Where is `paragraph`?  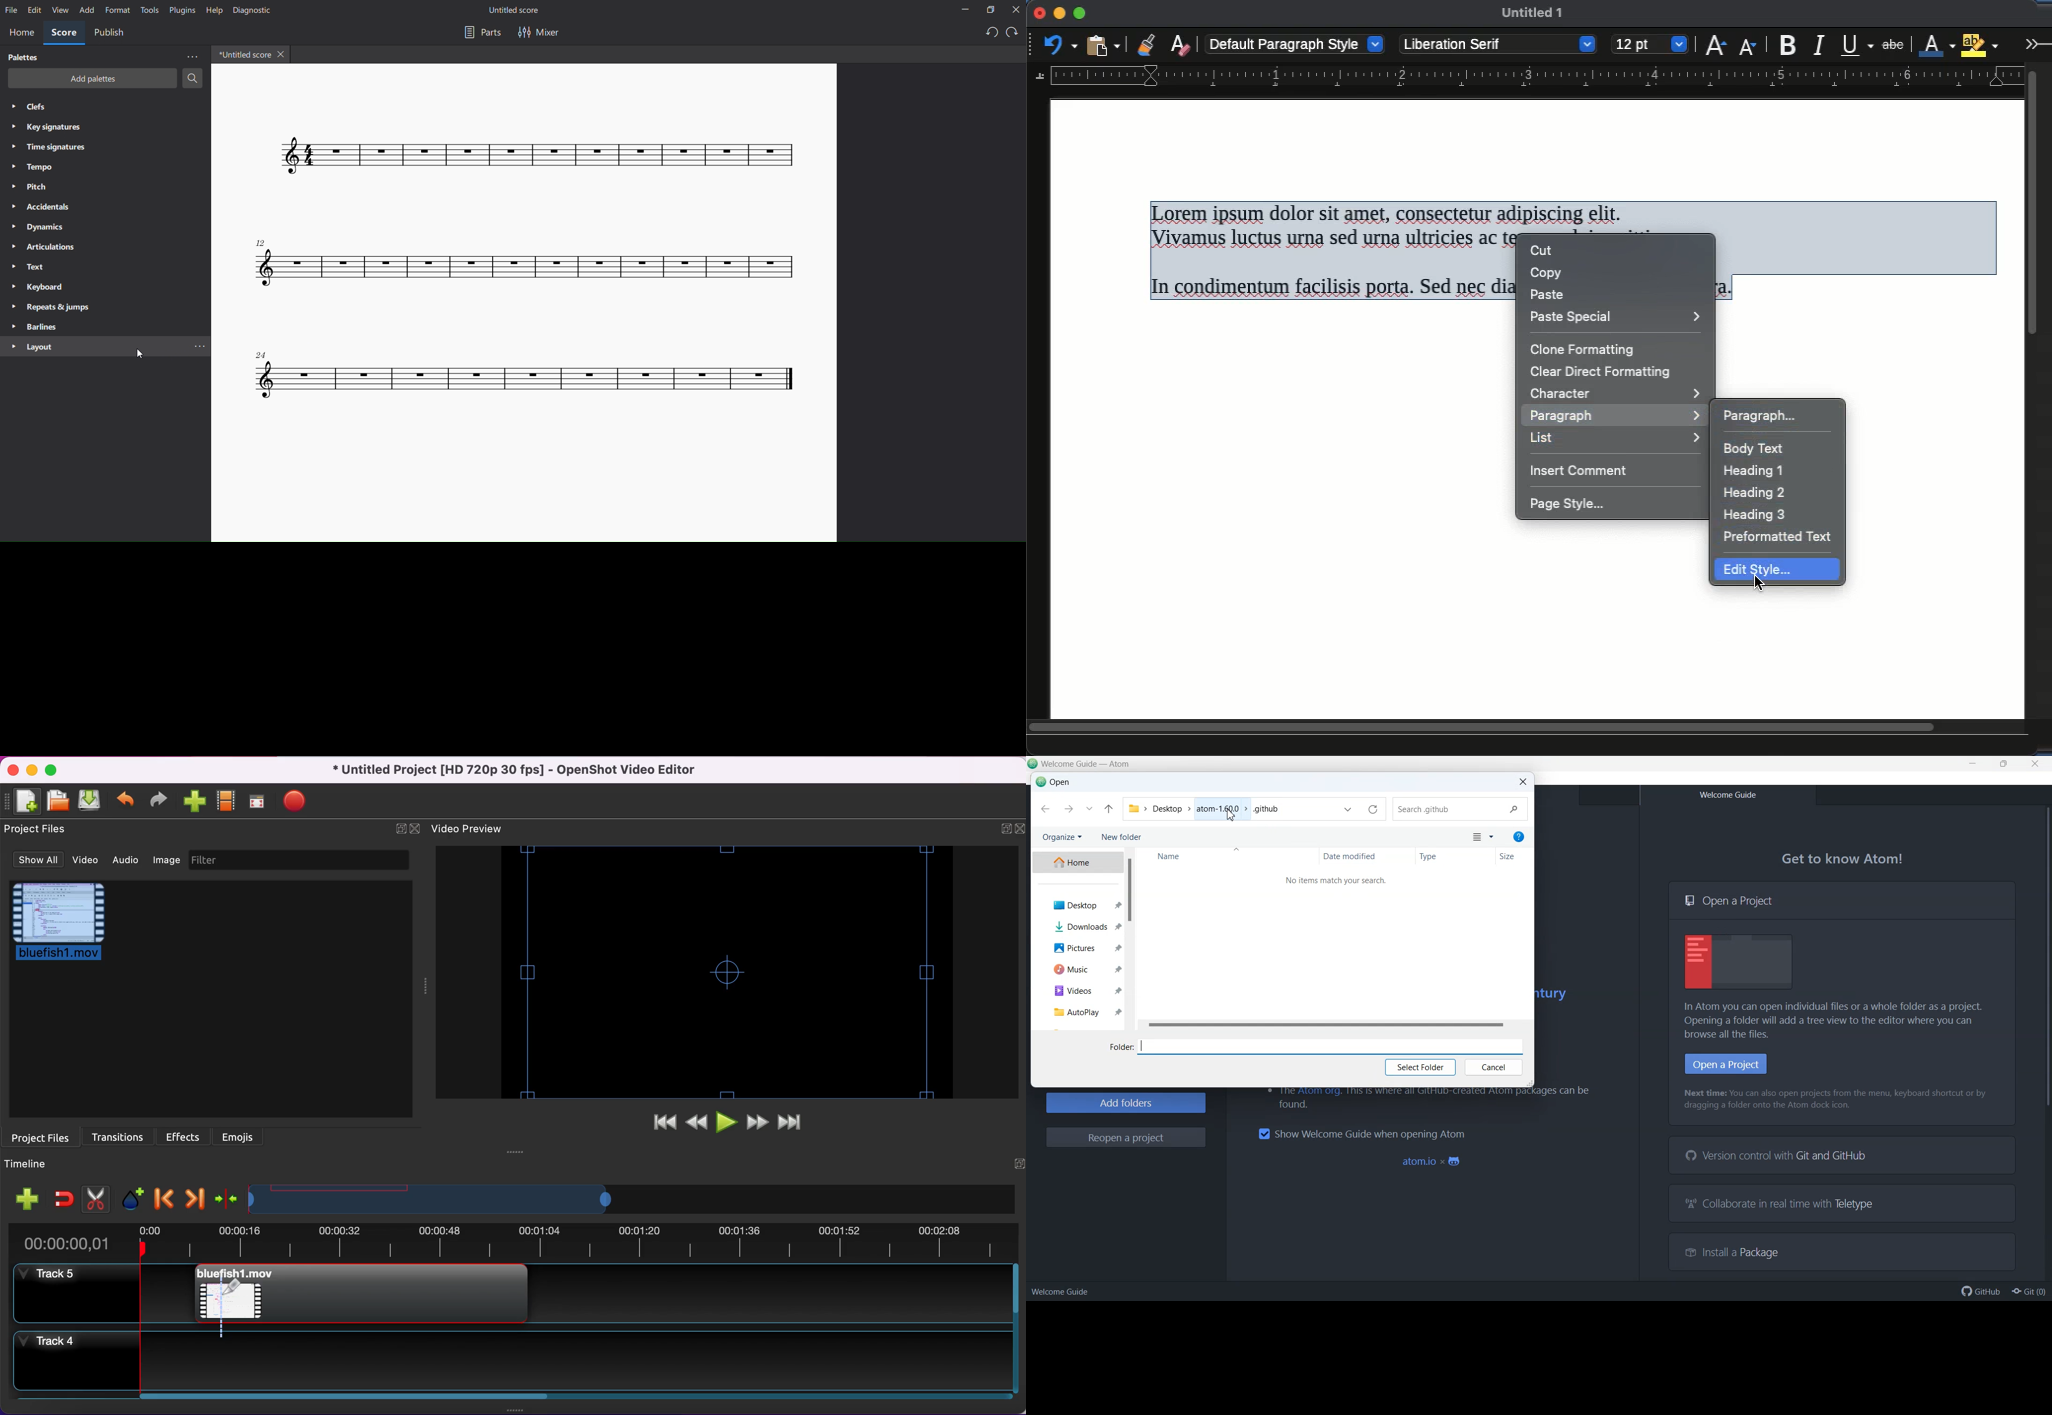 paragraph is located at coordinates (1613, 417).